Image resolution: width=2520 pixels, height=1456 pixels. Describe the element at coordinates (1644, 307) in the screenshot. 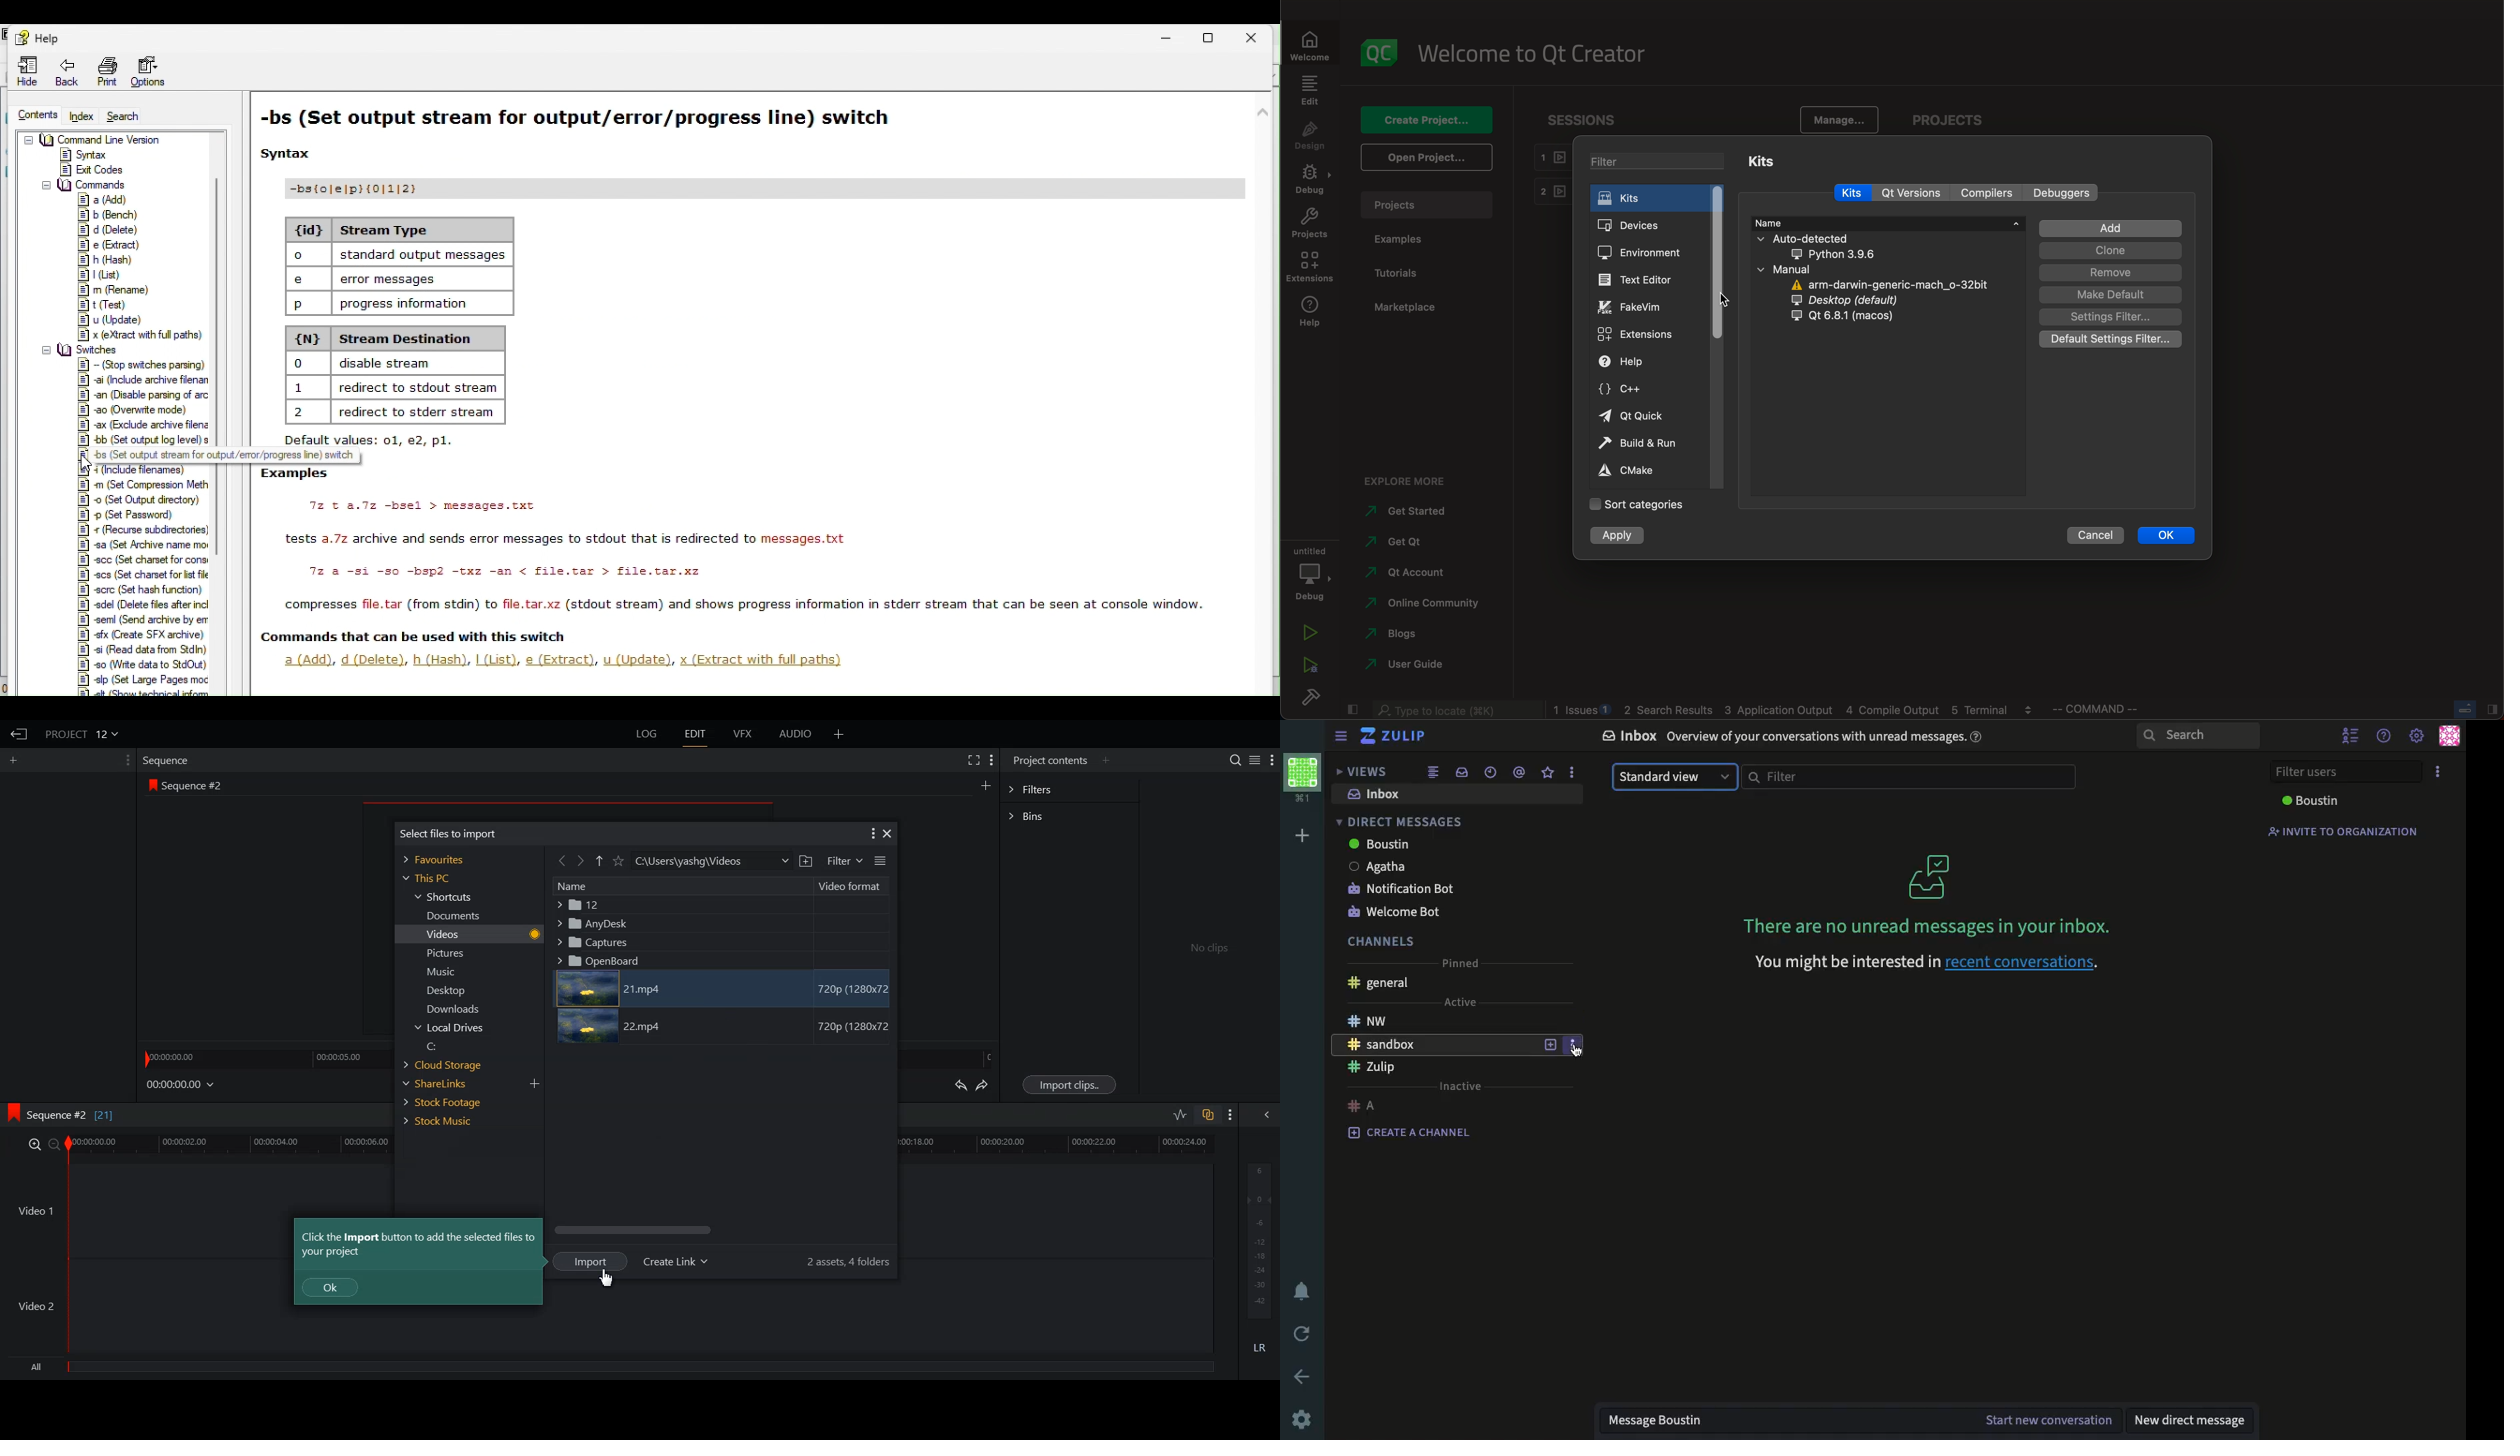

I see `fake vim` at that location.